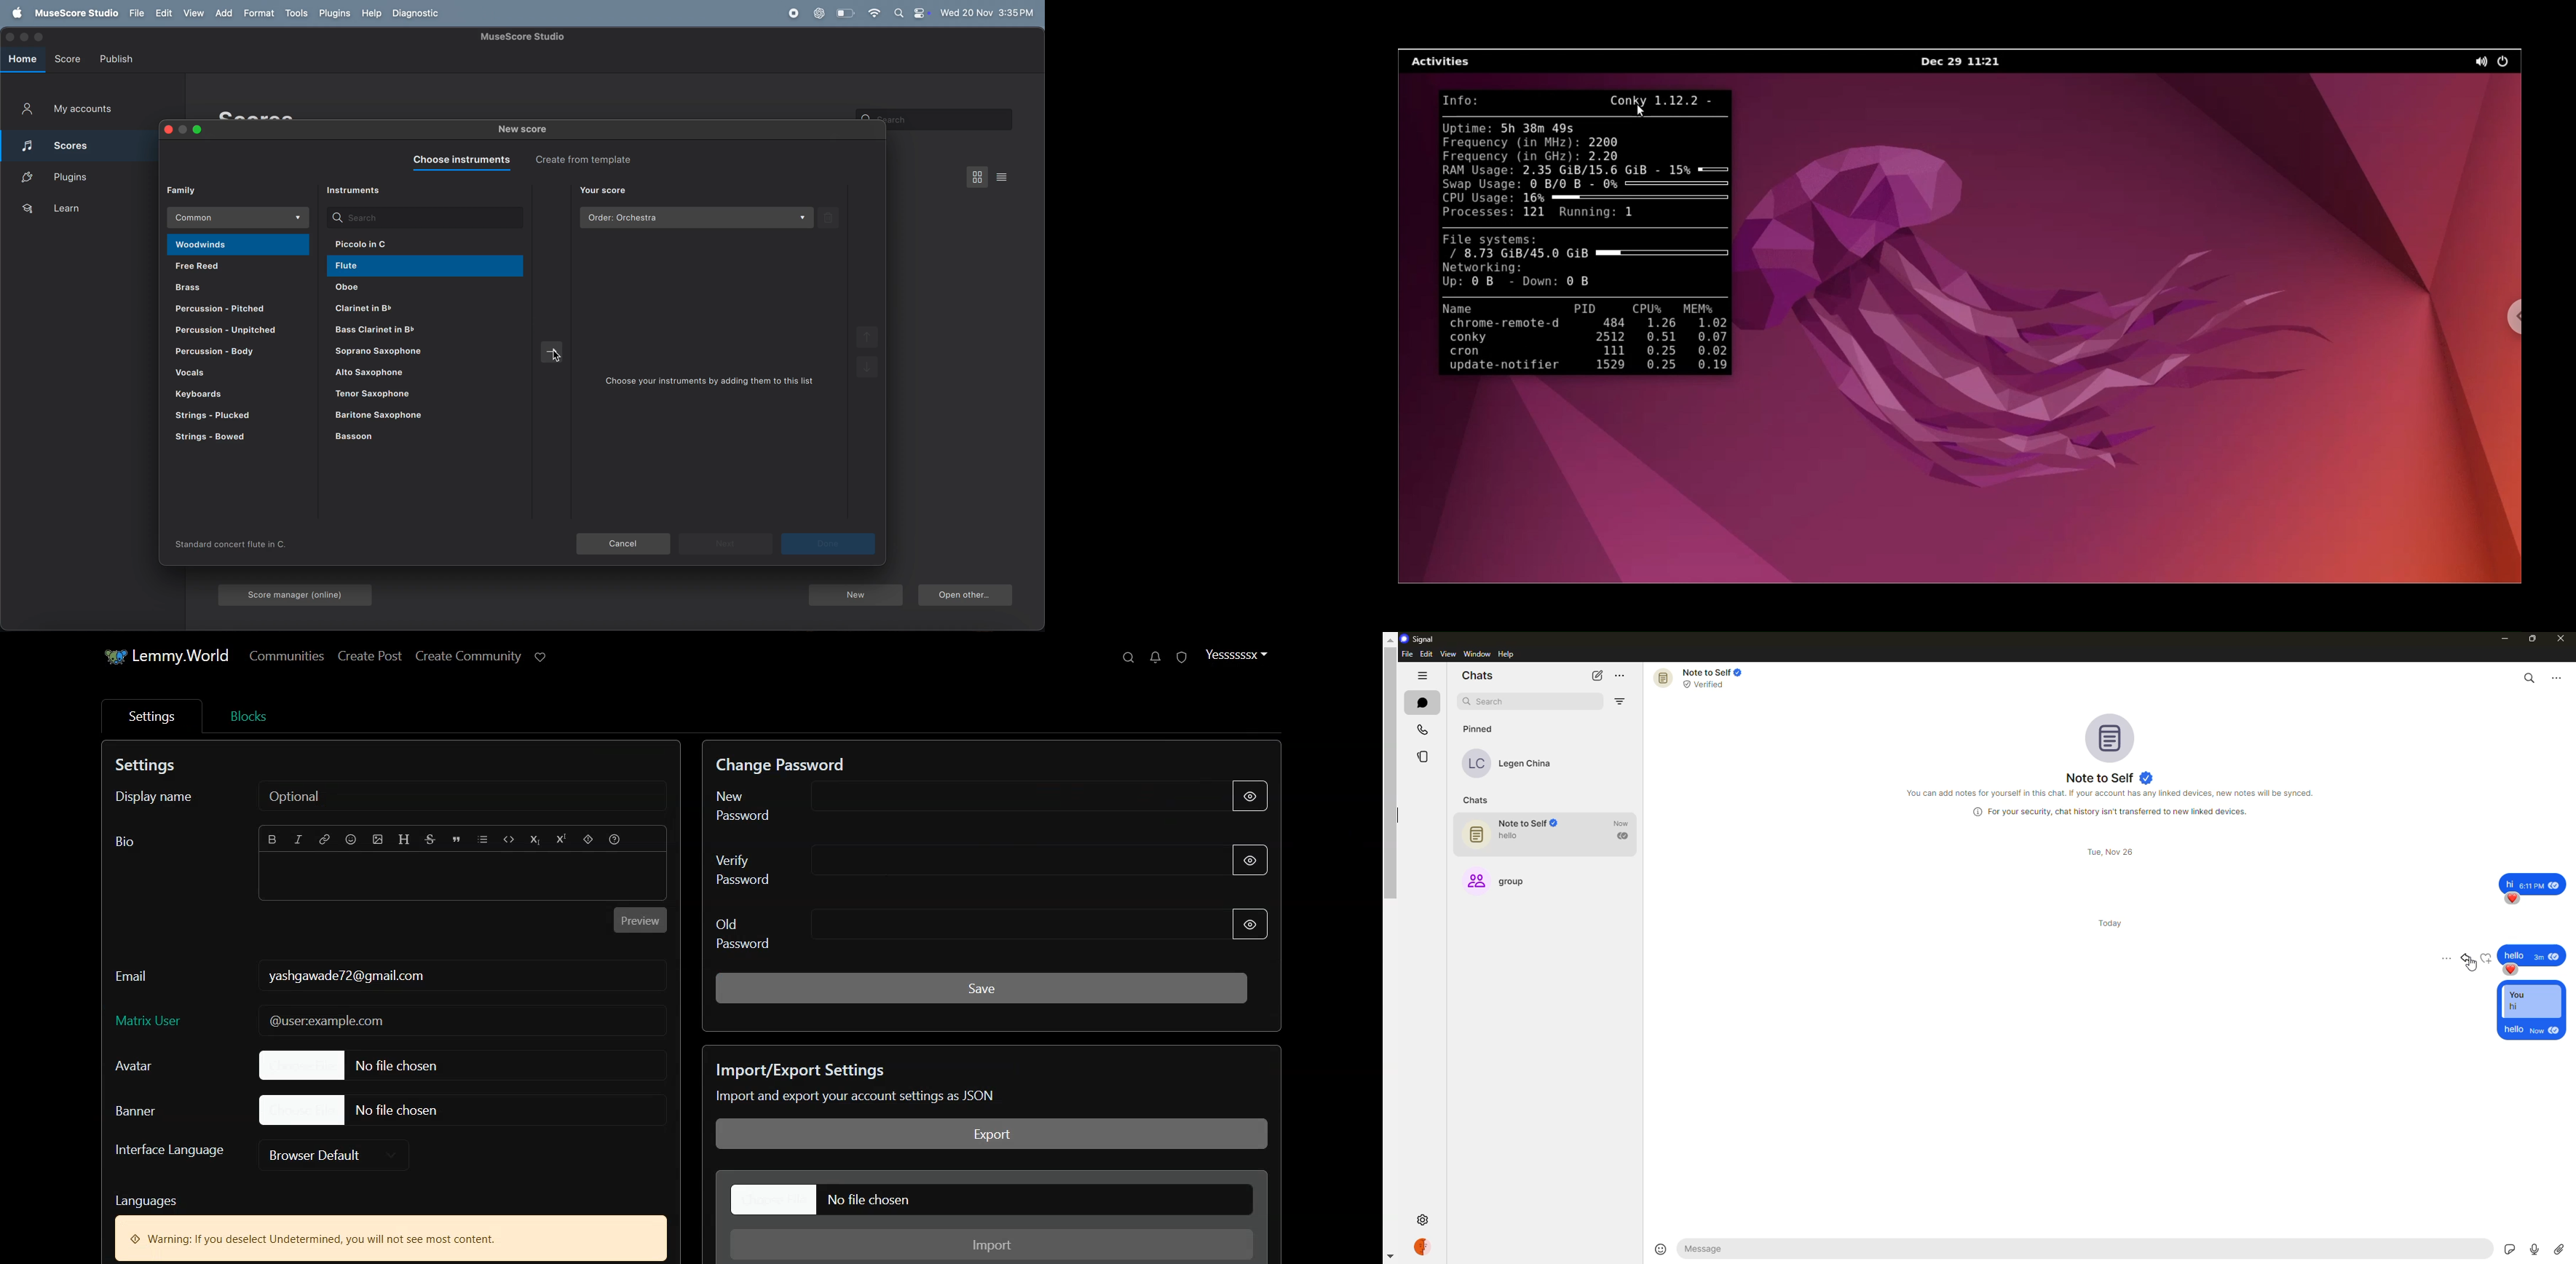 Image resolution: width=2576 pixels, height=1288 pixels. I want to click on Communities, so click(285, 656).